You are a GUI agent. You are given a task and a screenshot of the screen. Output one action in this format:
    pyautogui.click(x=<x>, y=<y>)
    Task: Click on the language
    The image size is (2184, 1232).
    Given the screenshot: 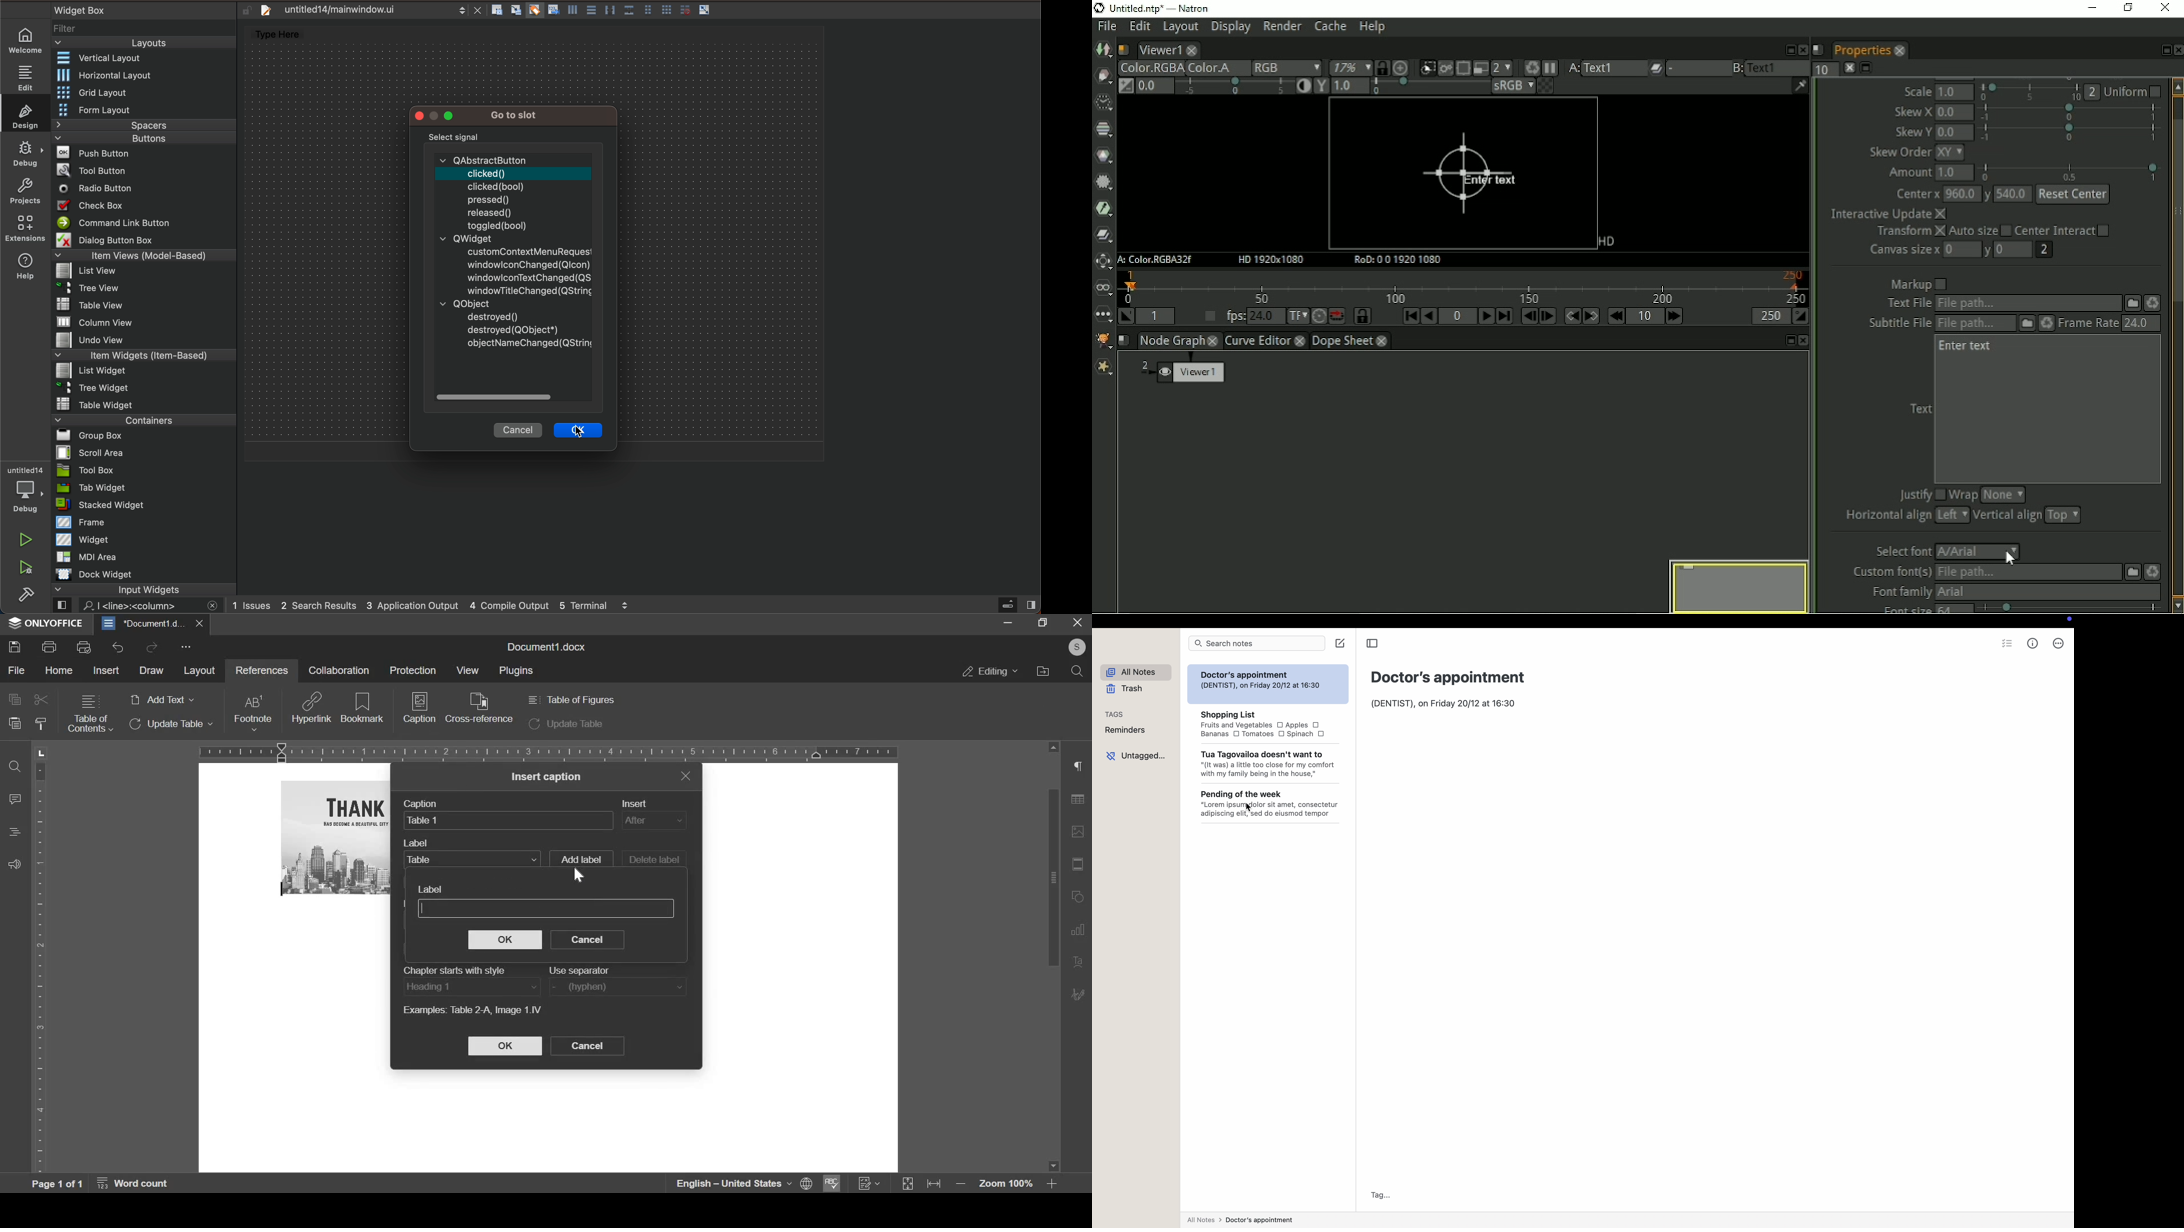 What is the action you would take?
    pyautogui.click(x=725, y=1183)
    